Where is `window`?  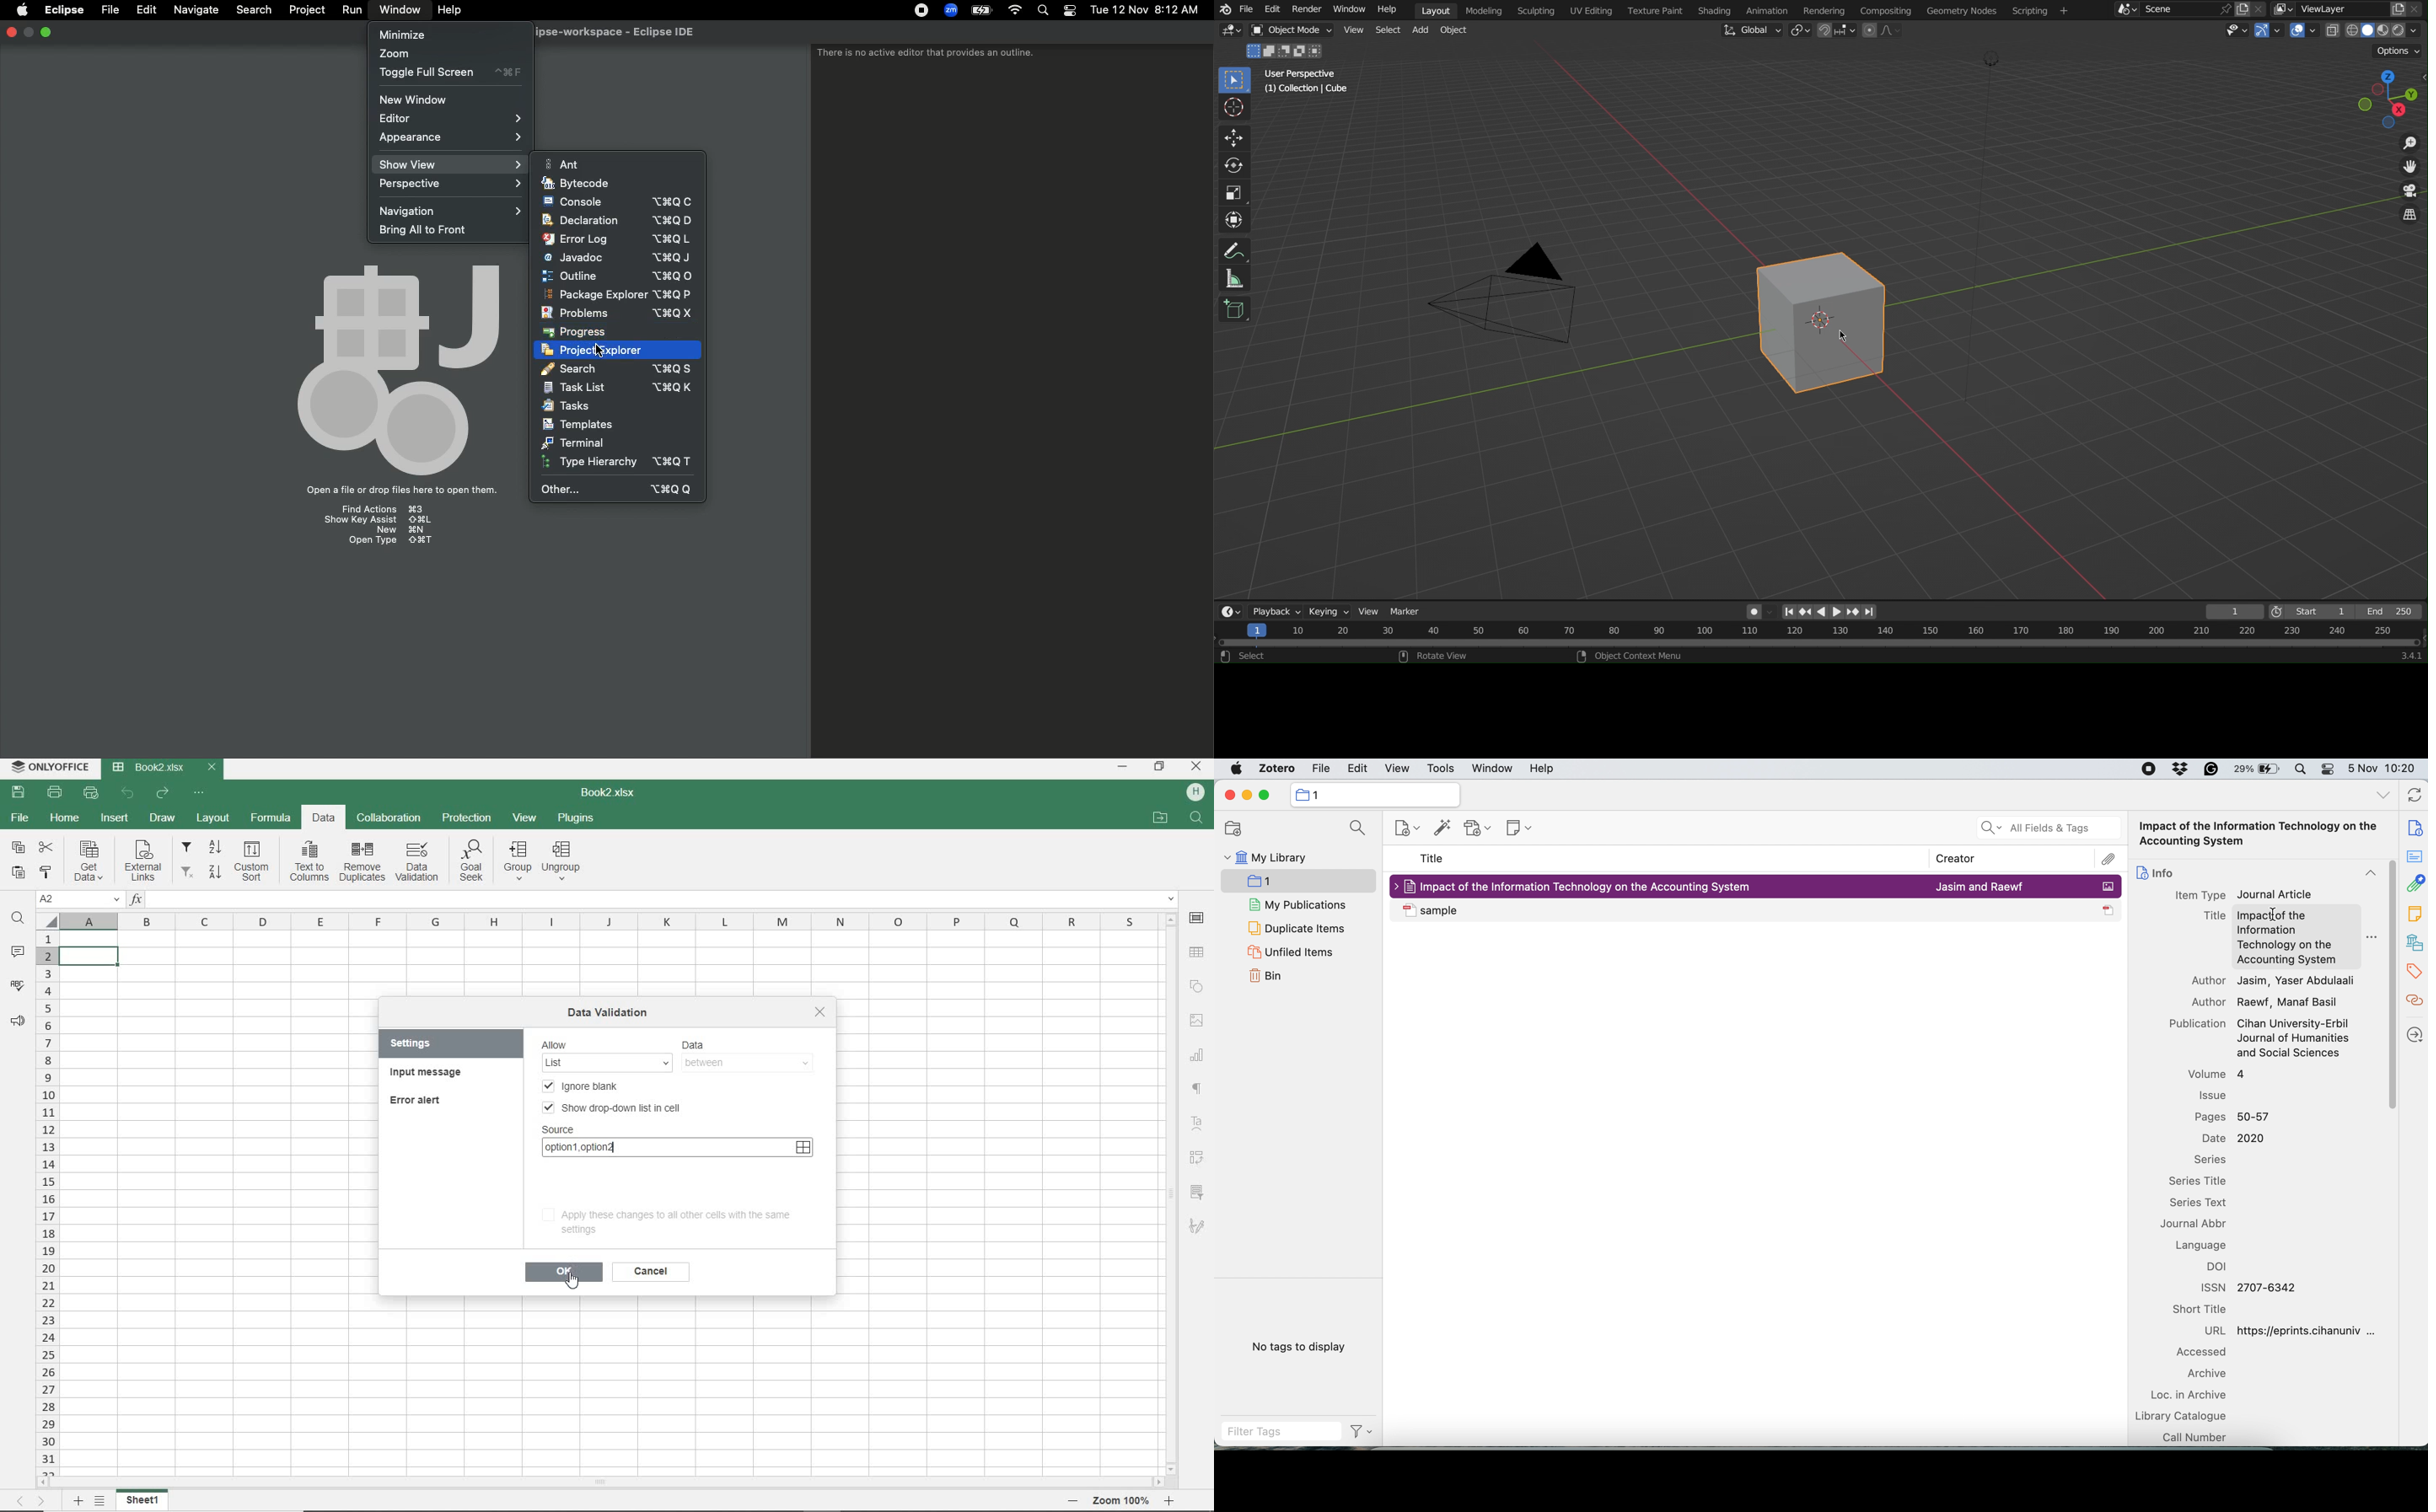
window is located at coordinates (1493, 768).